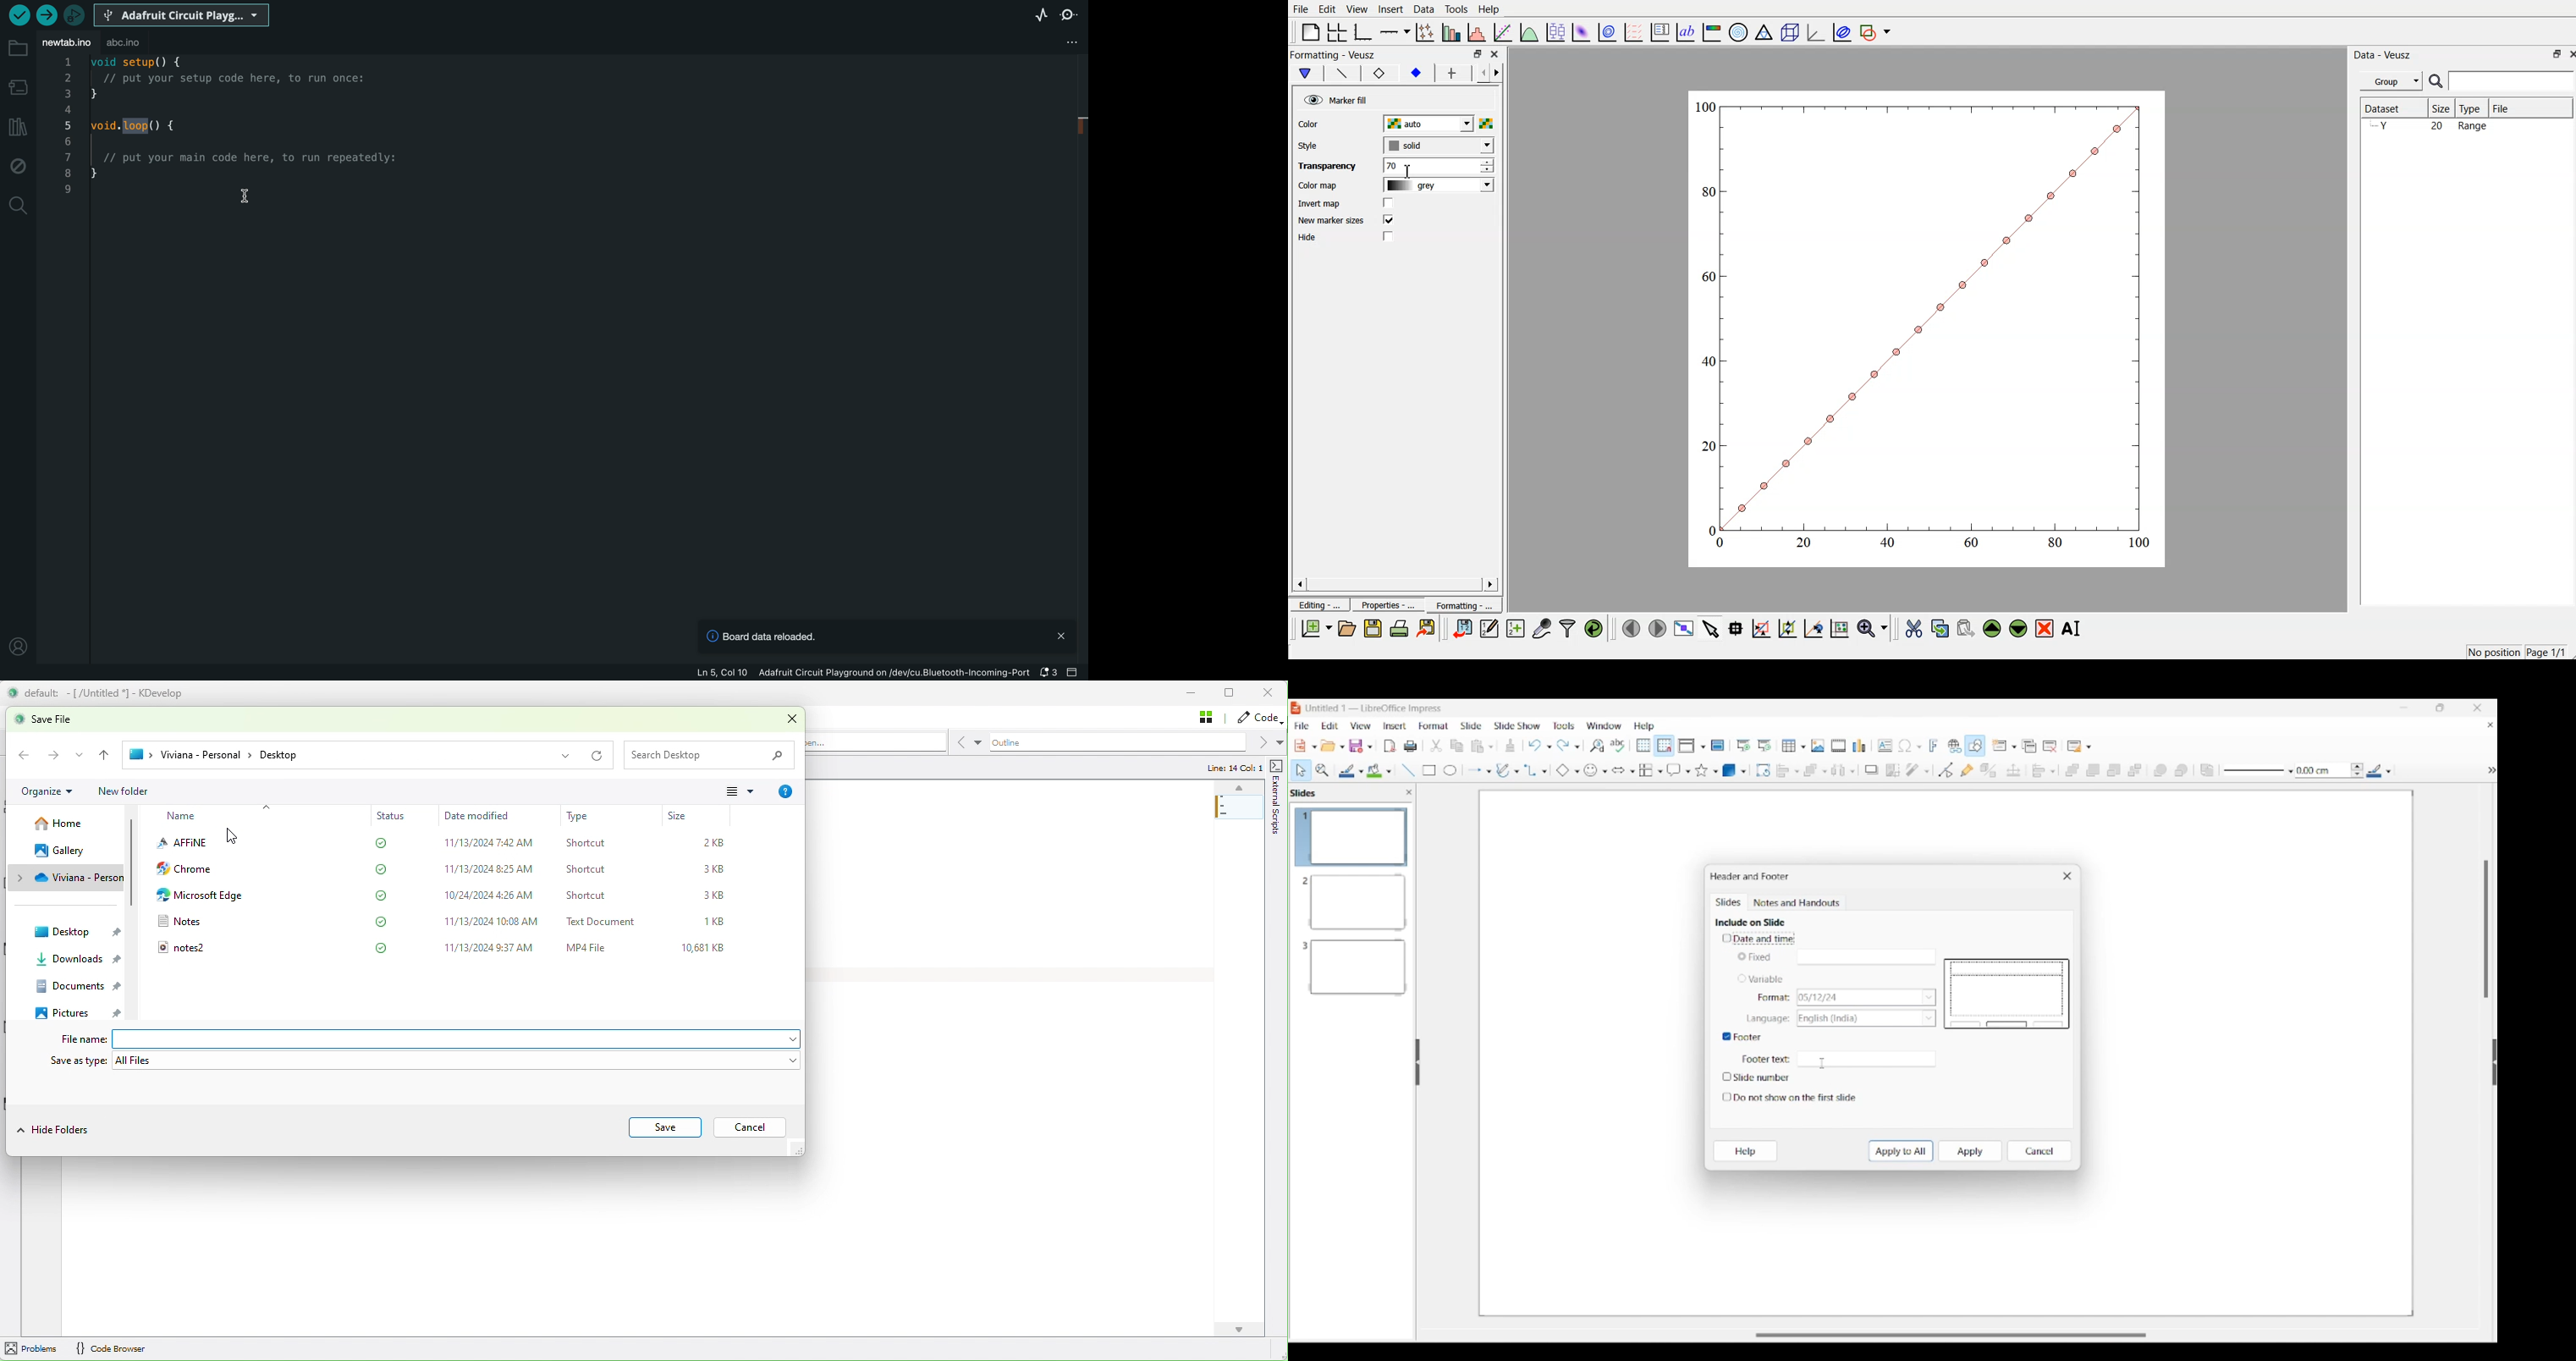 This screenshot has width=2576, height=1372. Describe the element at coordinates (760, 637) in the screenshot. I see `board data reloaded` at that location.